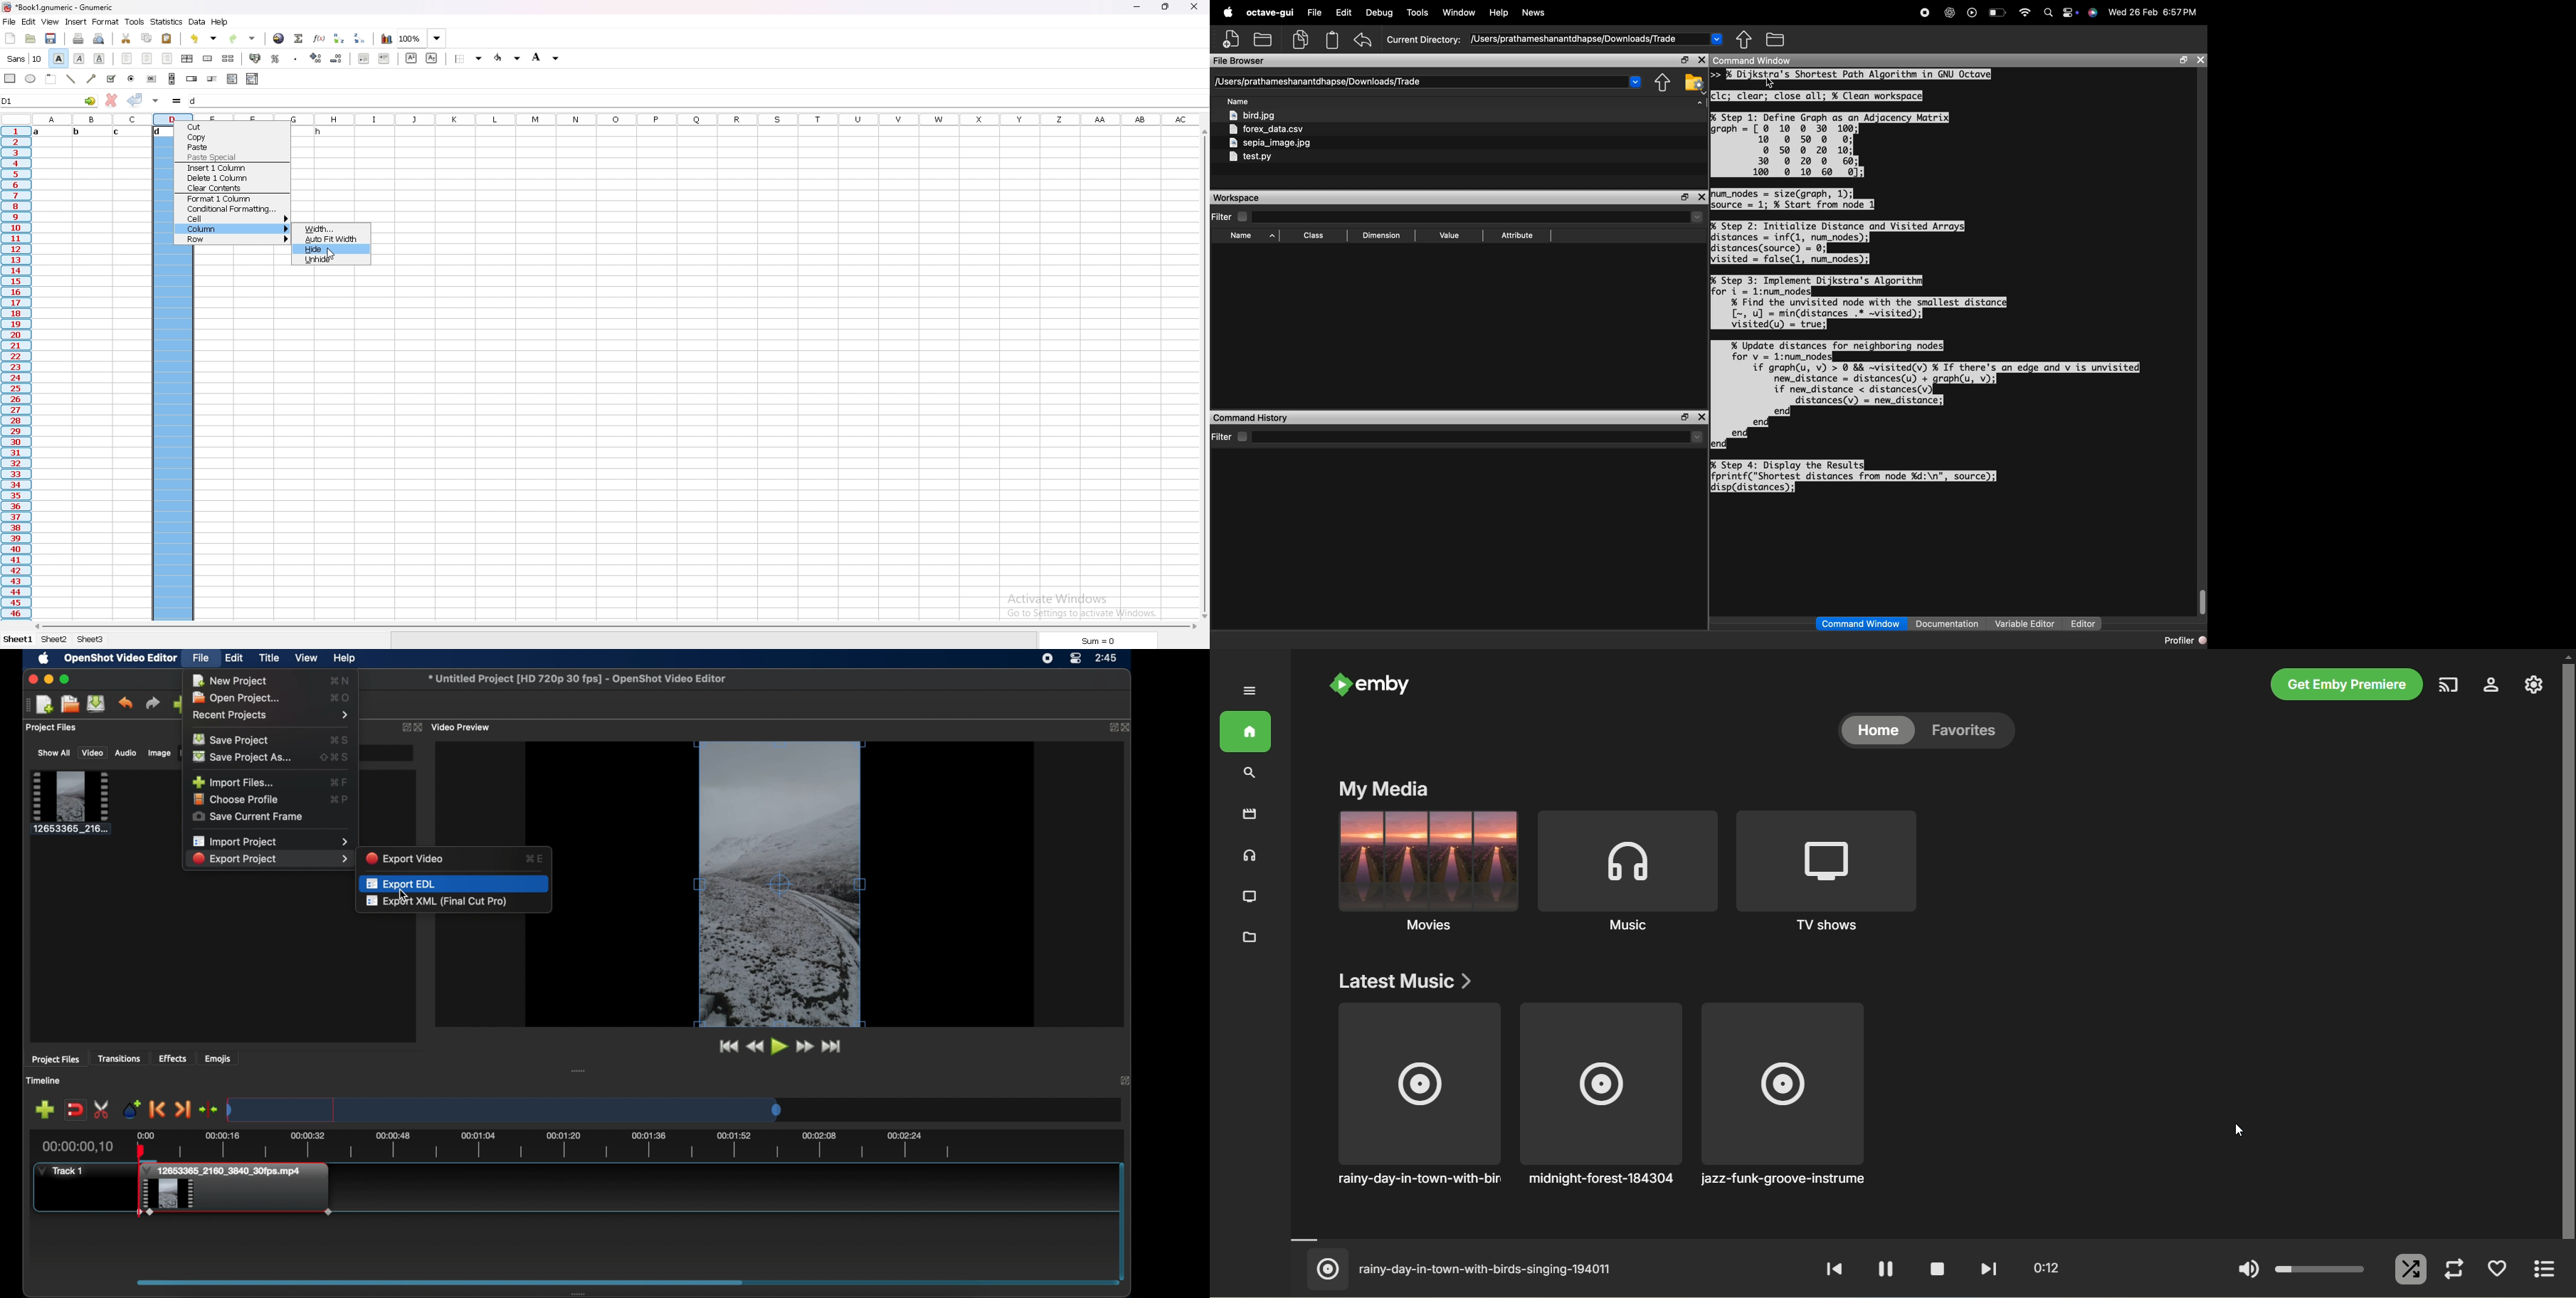 This screenshot has width=2576, height=1316. Describe the element at coordinates (112, 99) in the screenshot. I see `cancel changes` at that location.